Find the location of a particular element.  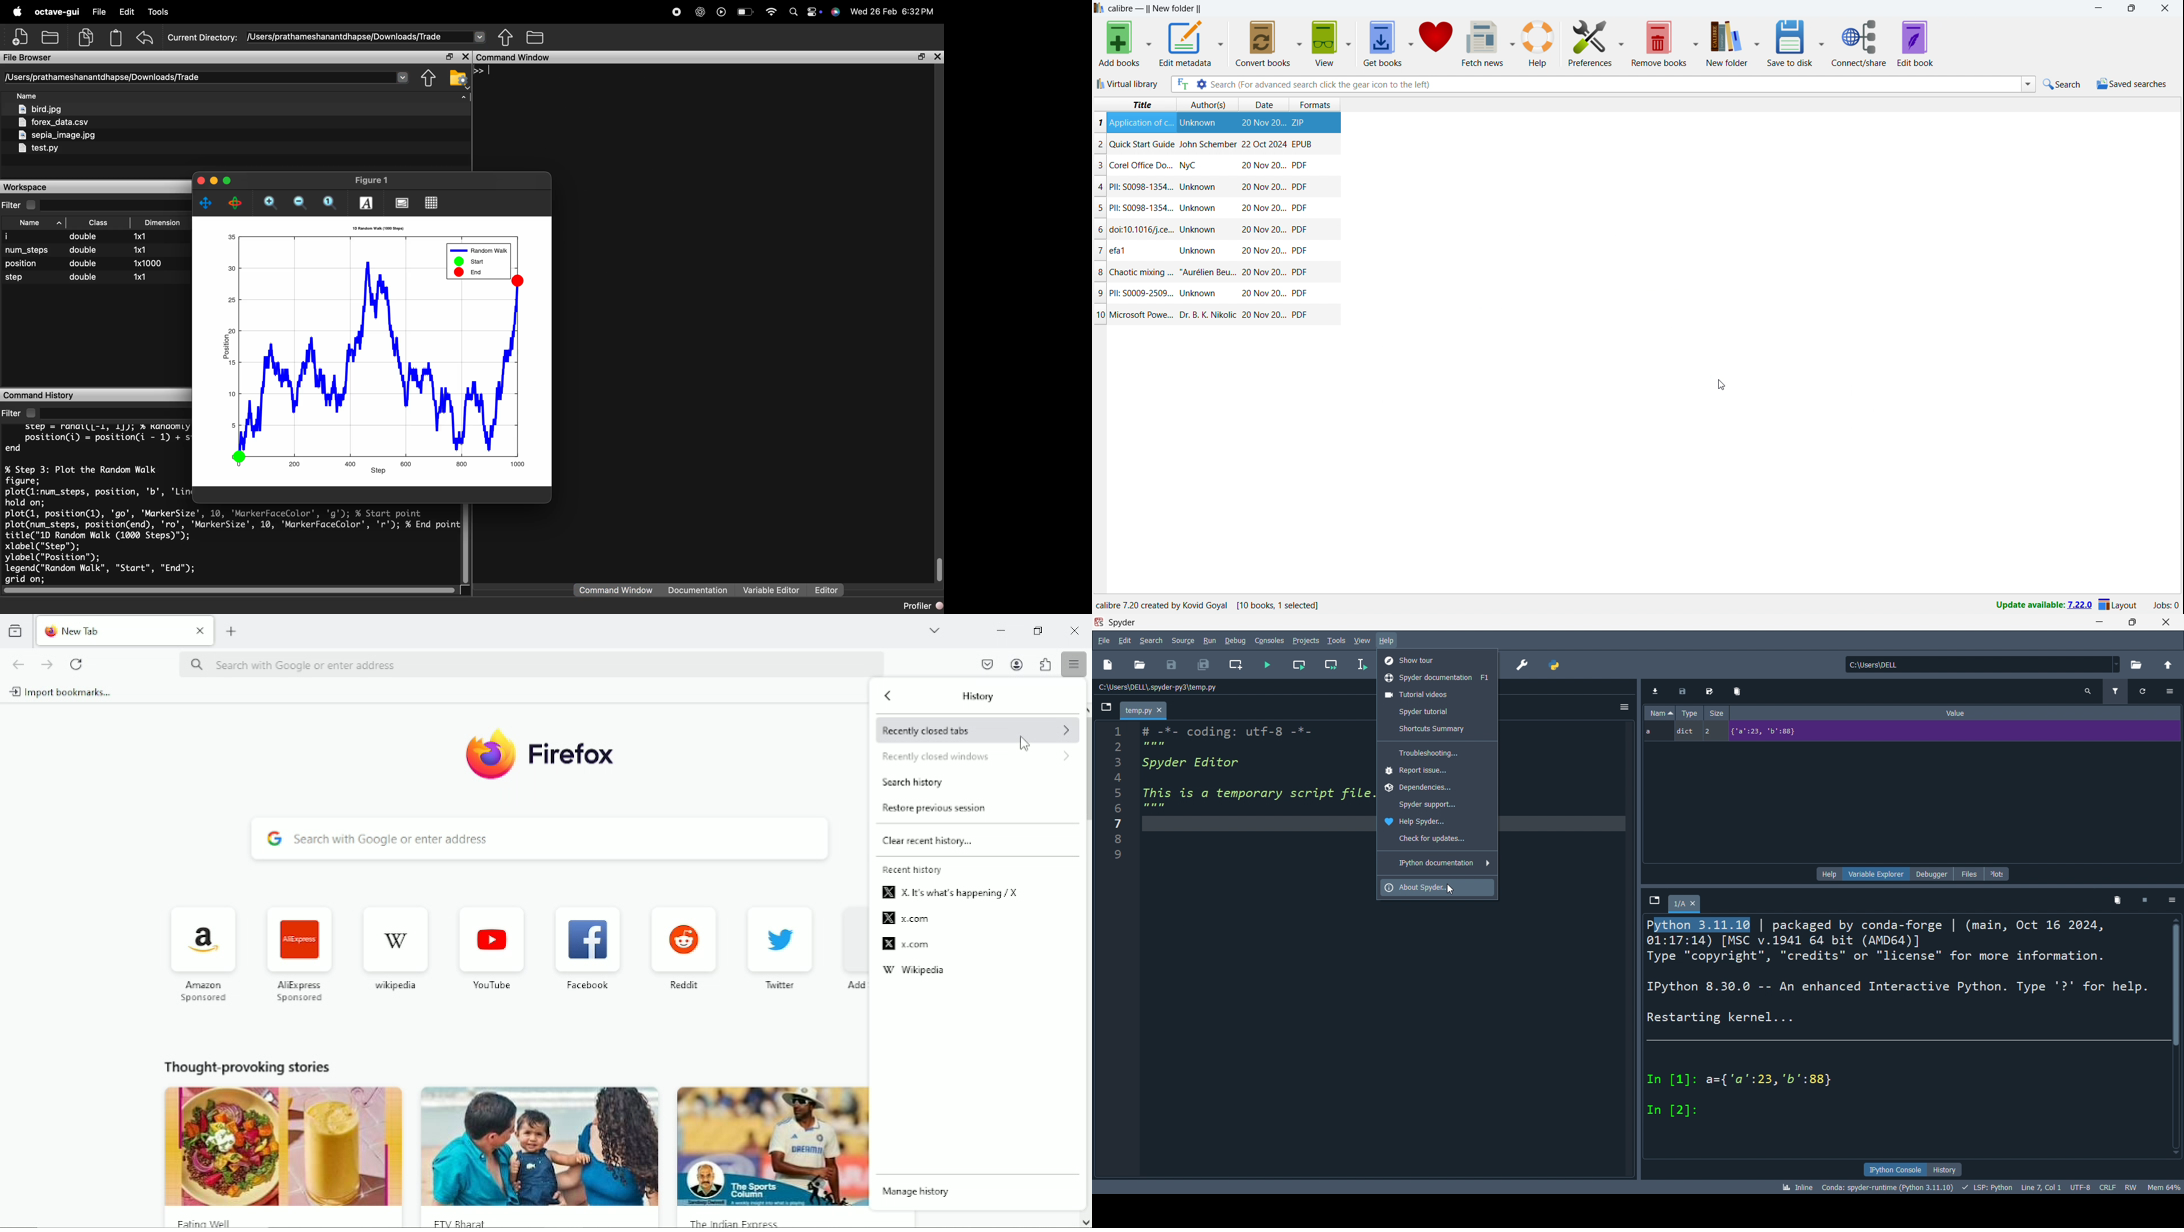

list all tabs is located at coordinates (935, 628).